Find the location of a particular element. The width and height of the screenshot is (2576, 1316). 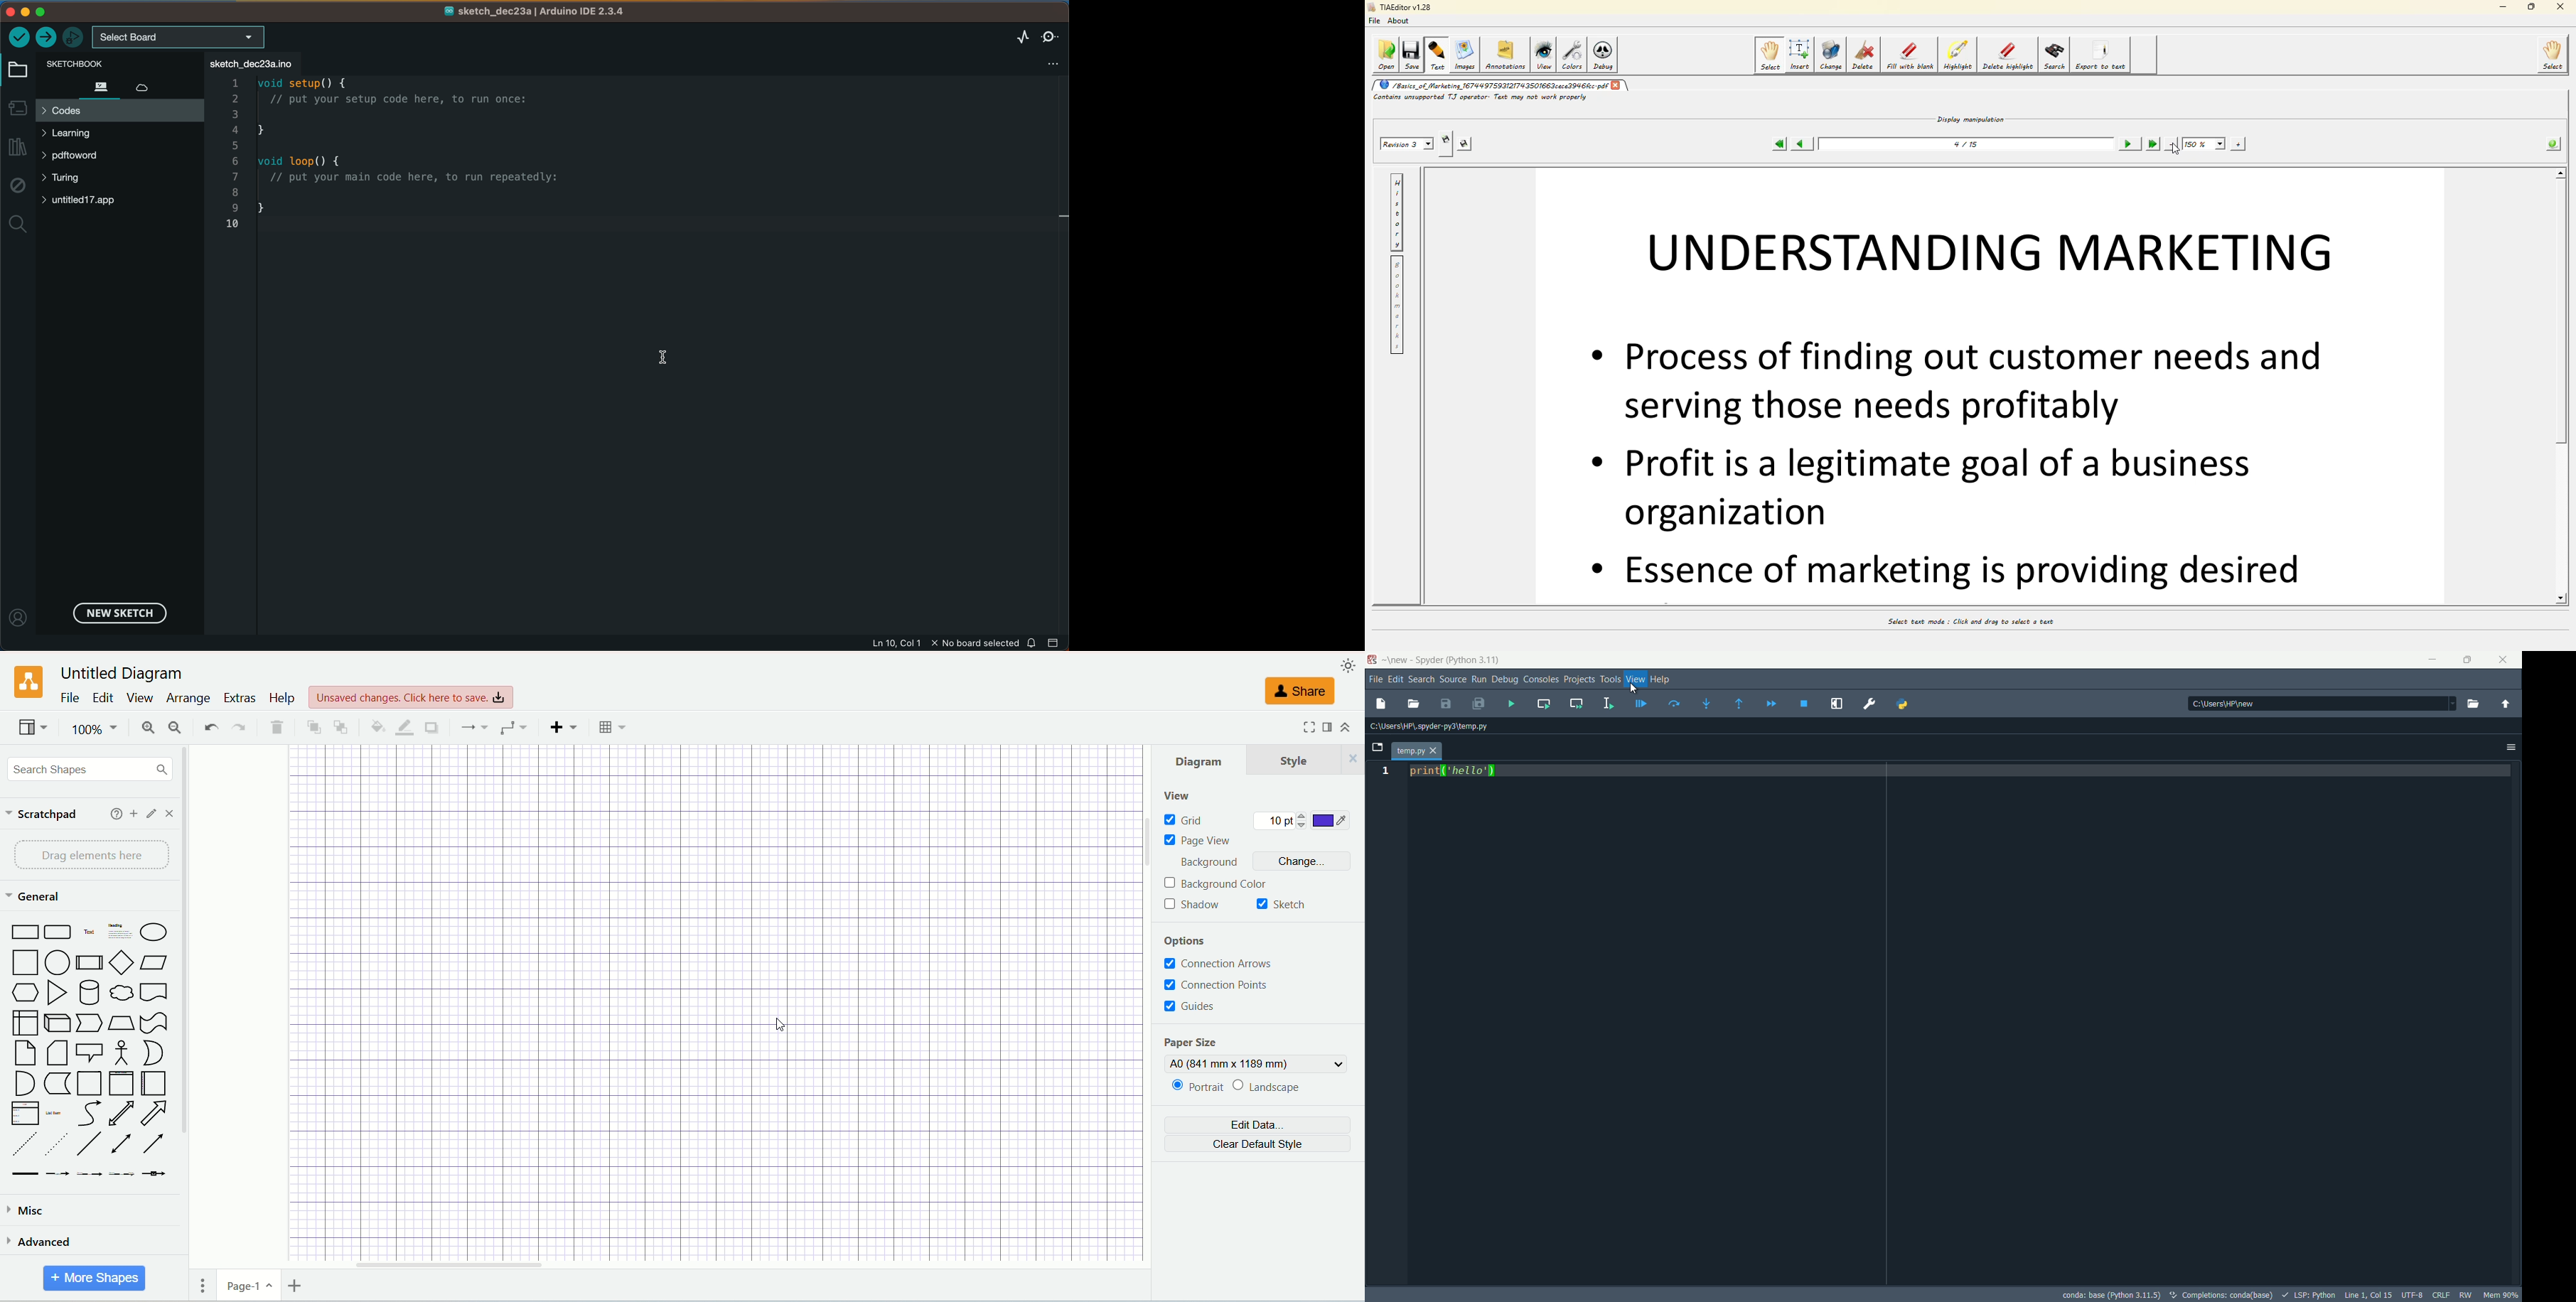

Link is located at coordinates (25, 1174).